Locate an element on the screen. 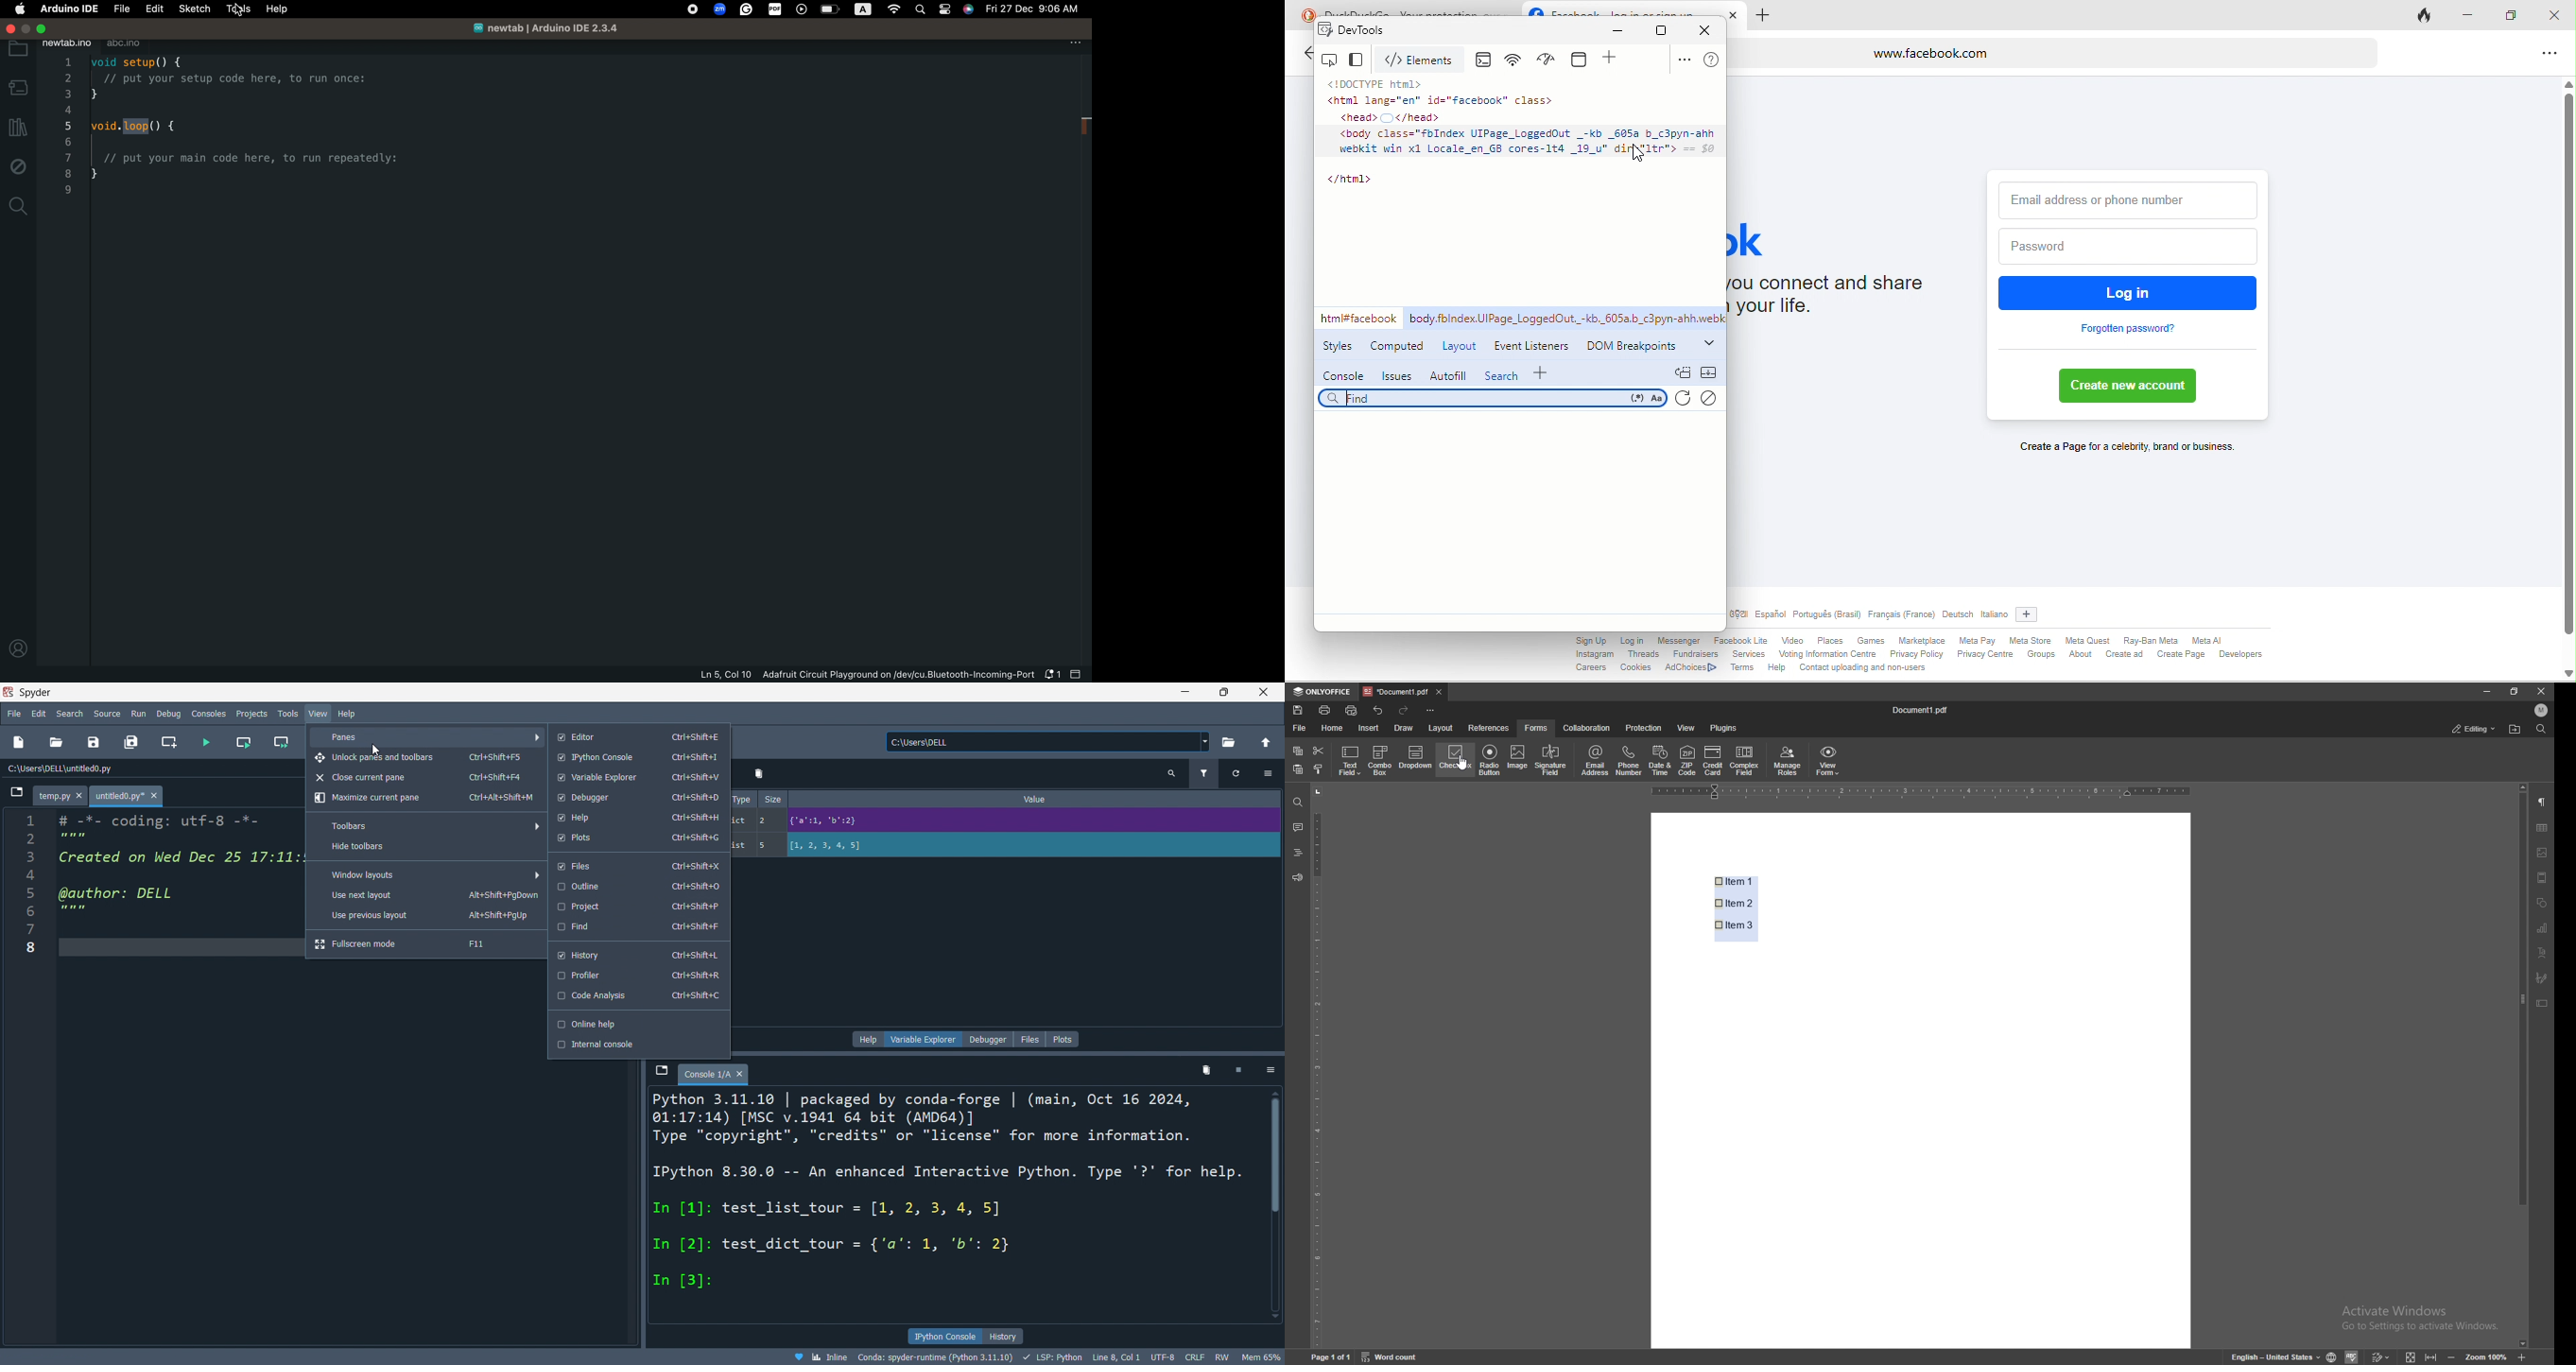 This screenshot has height=1372, width=2576. references is located at coordinates (1489, 728).